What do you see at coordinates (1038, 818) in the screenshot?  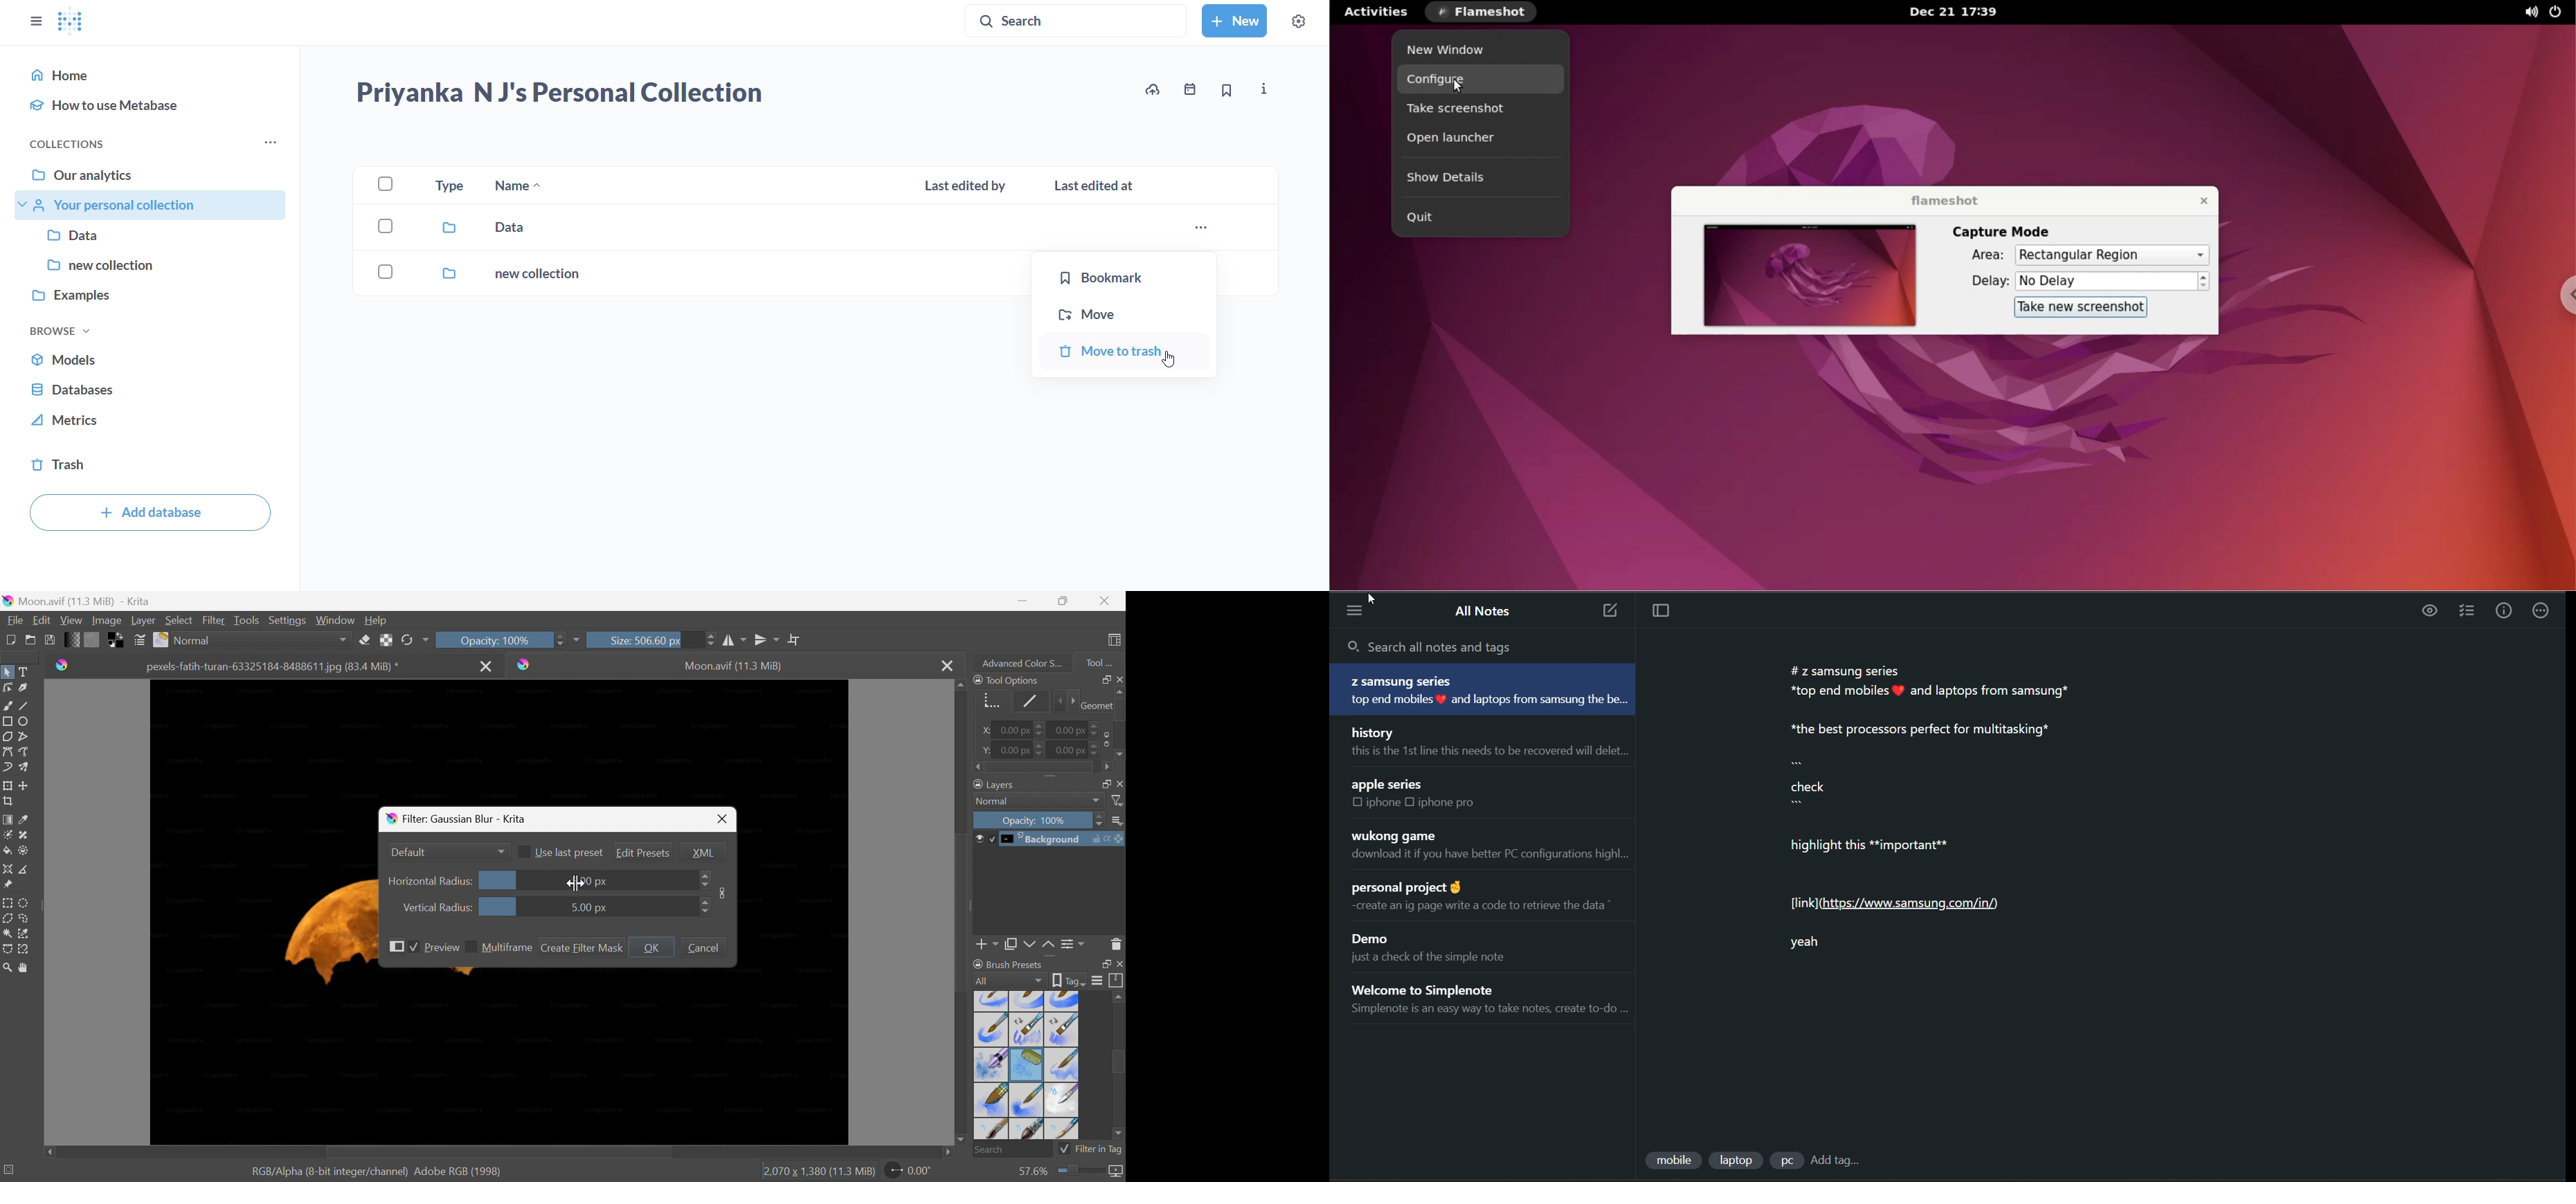 I see `Opacity: 100%` at bounding box center [1038, 818].